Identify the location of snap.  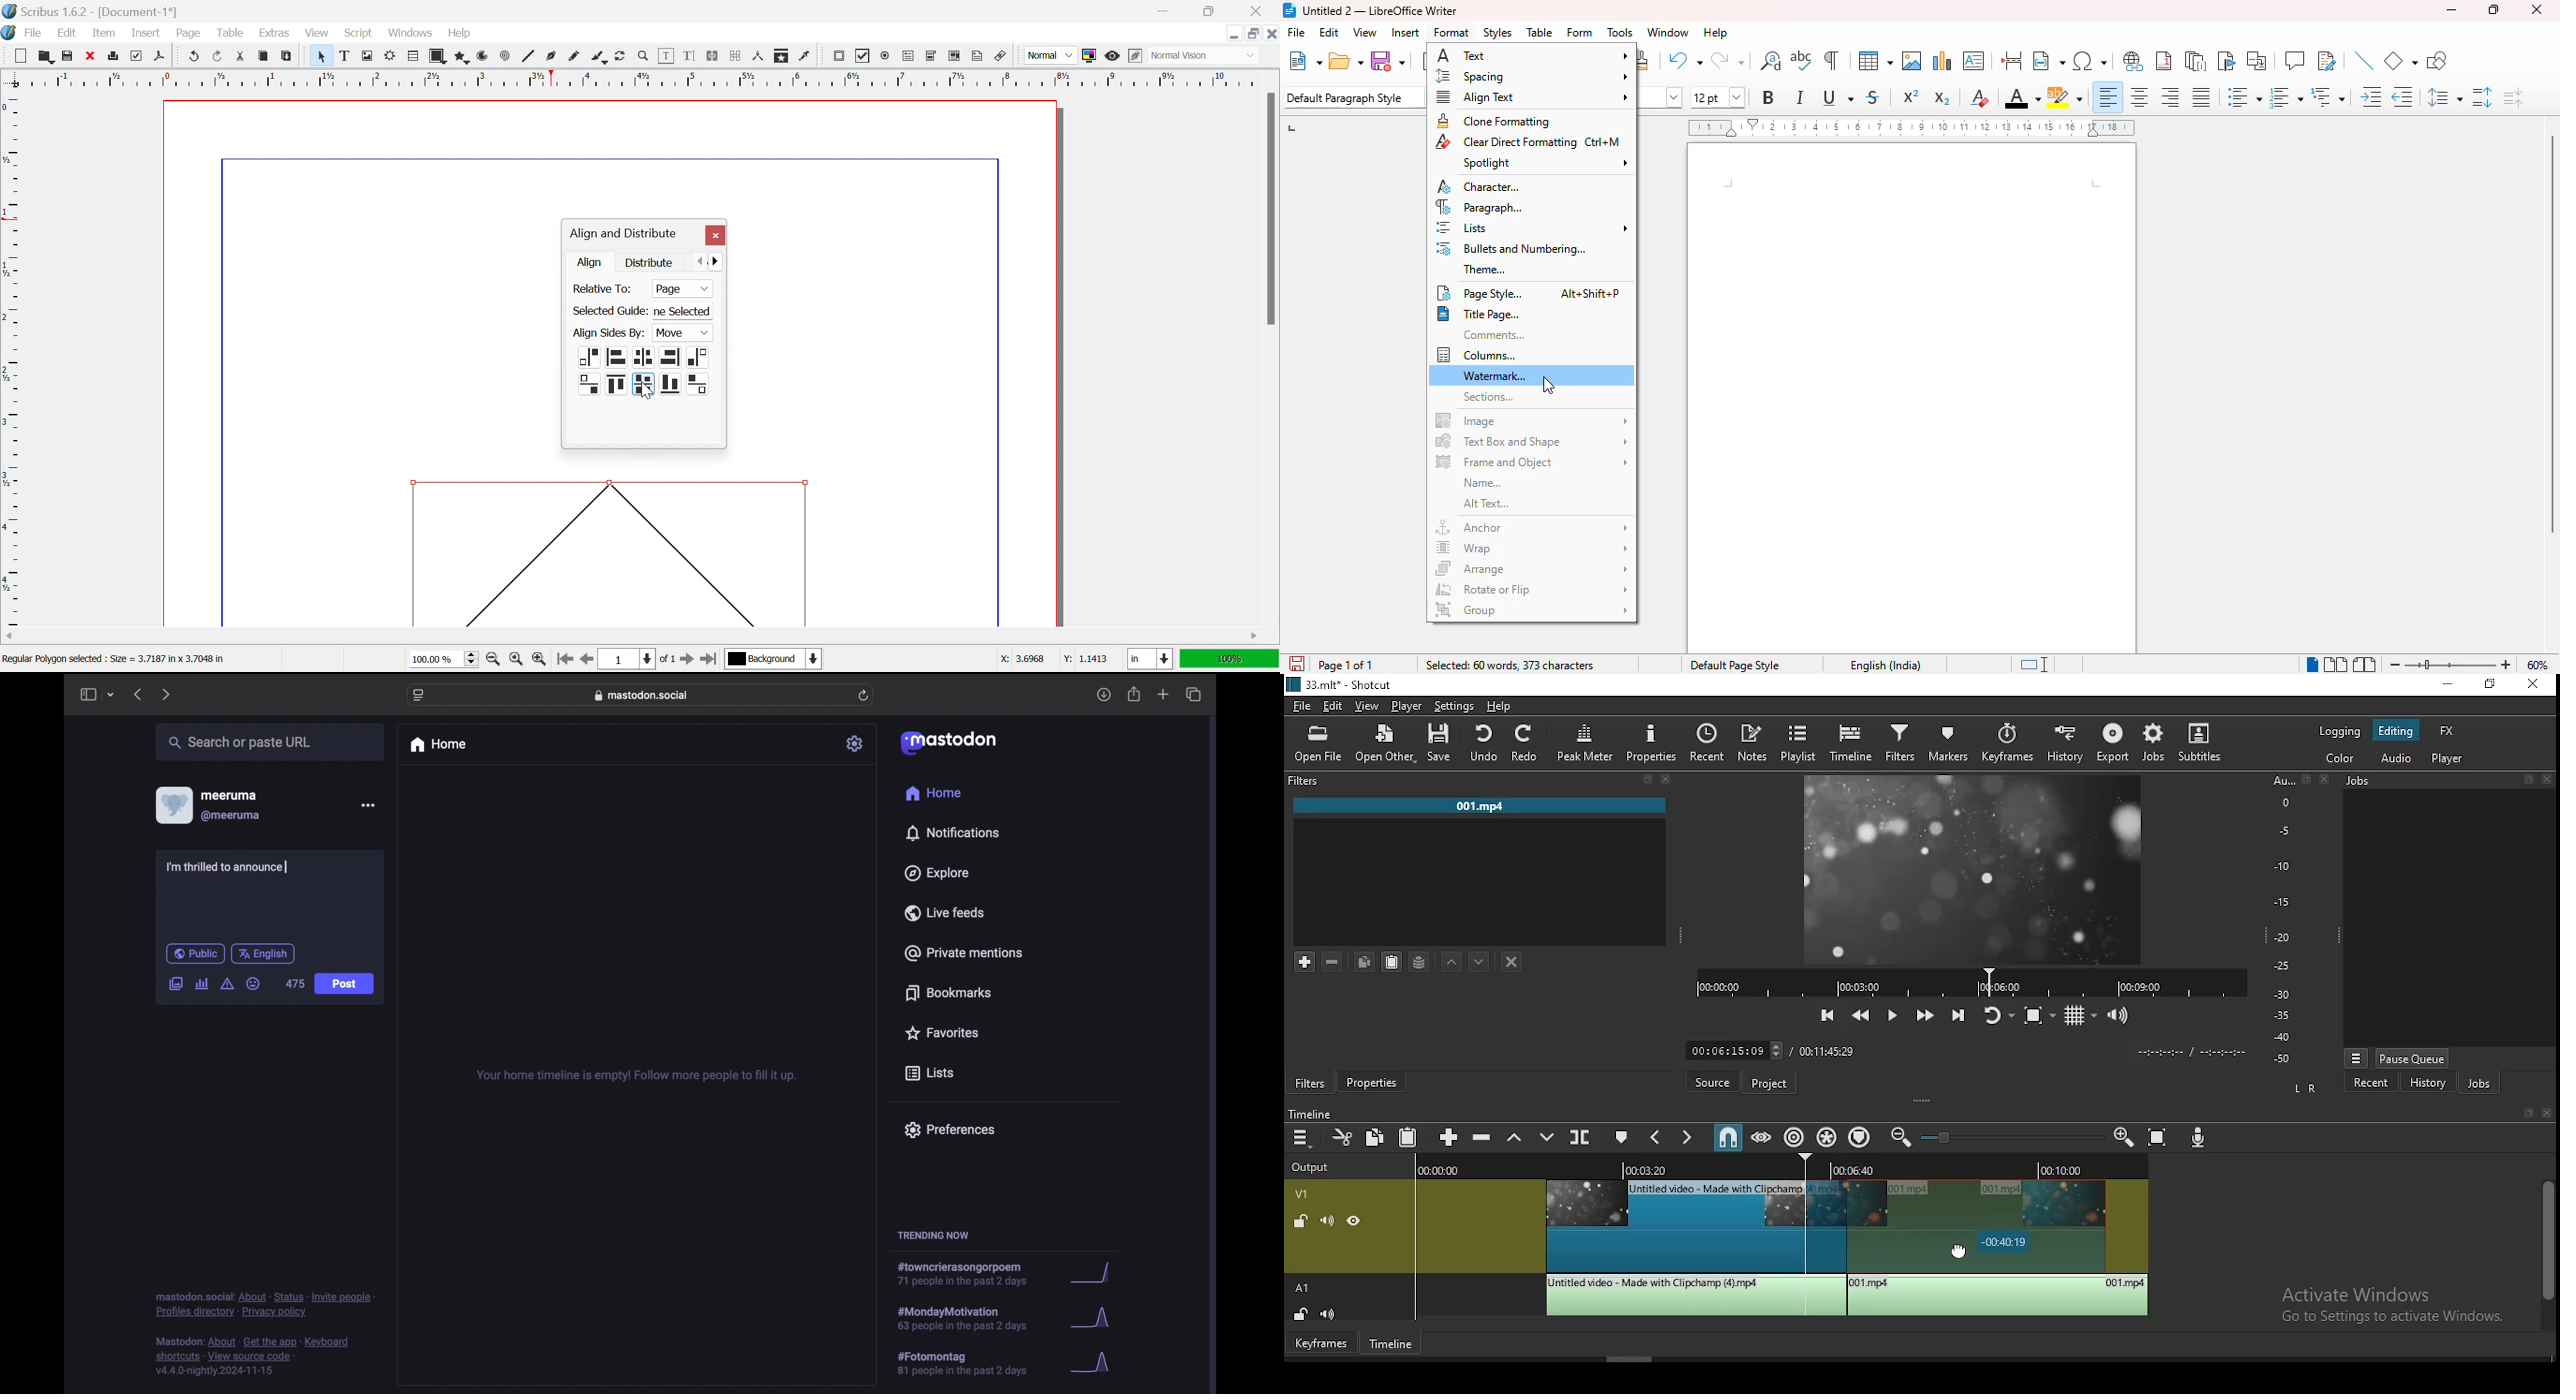
(1729, 1136).